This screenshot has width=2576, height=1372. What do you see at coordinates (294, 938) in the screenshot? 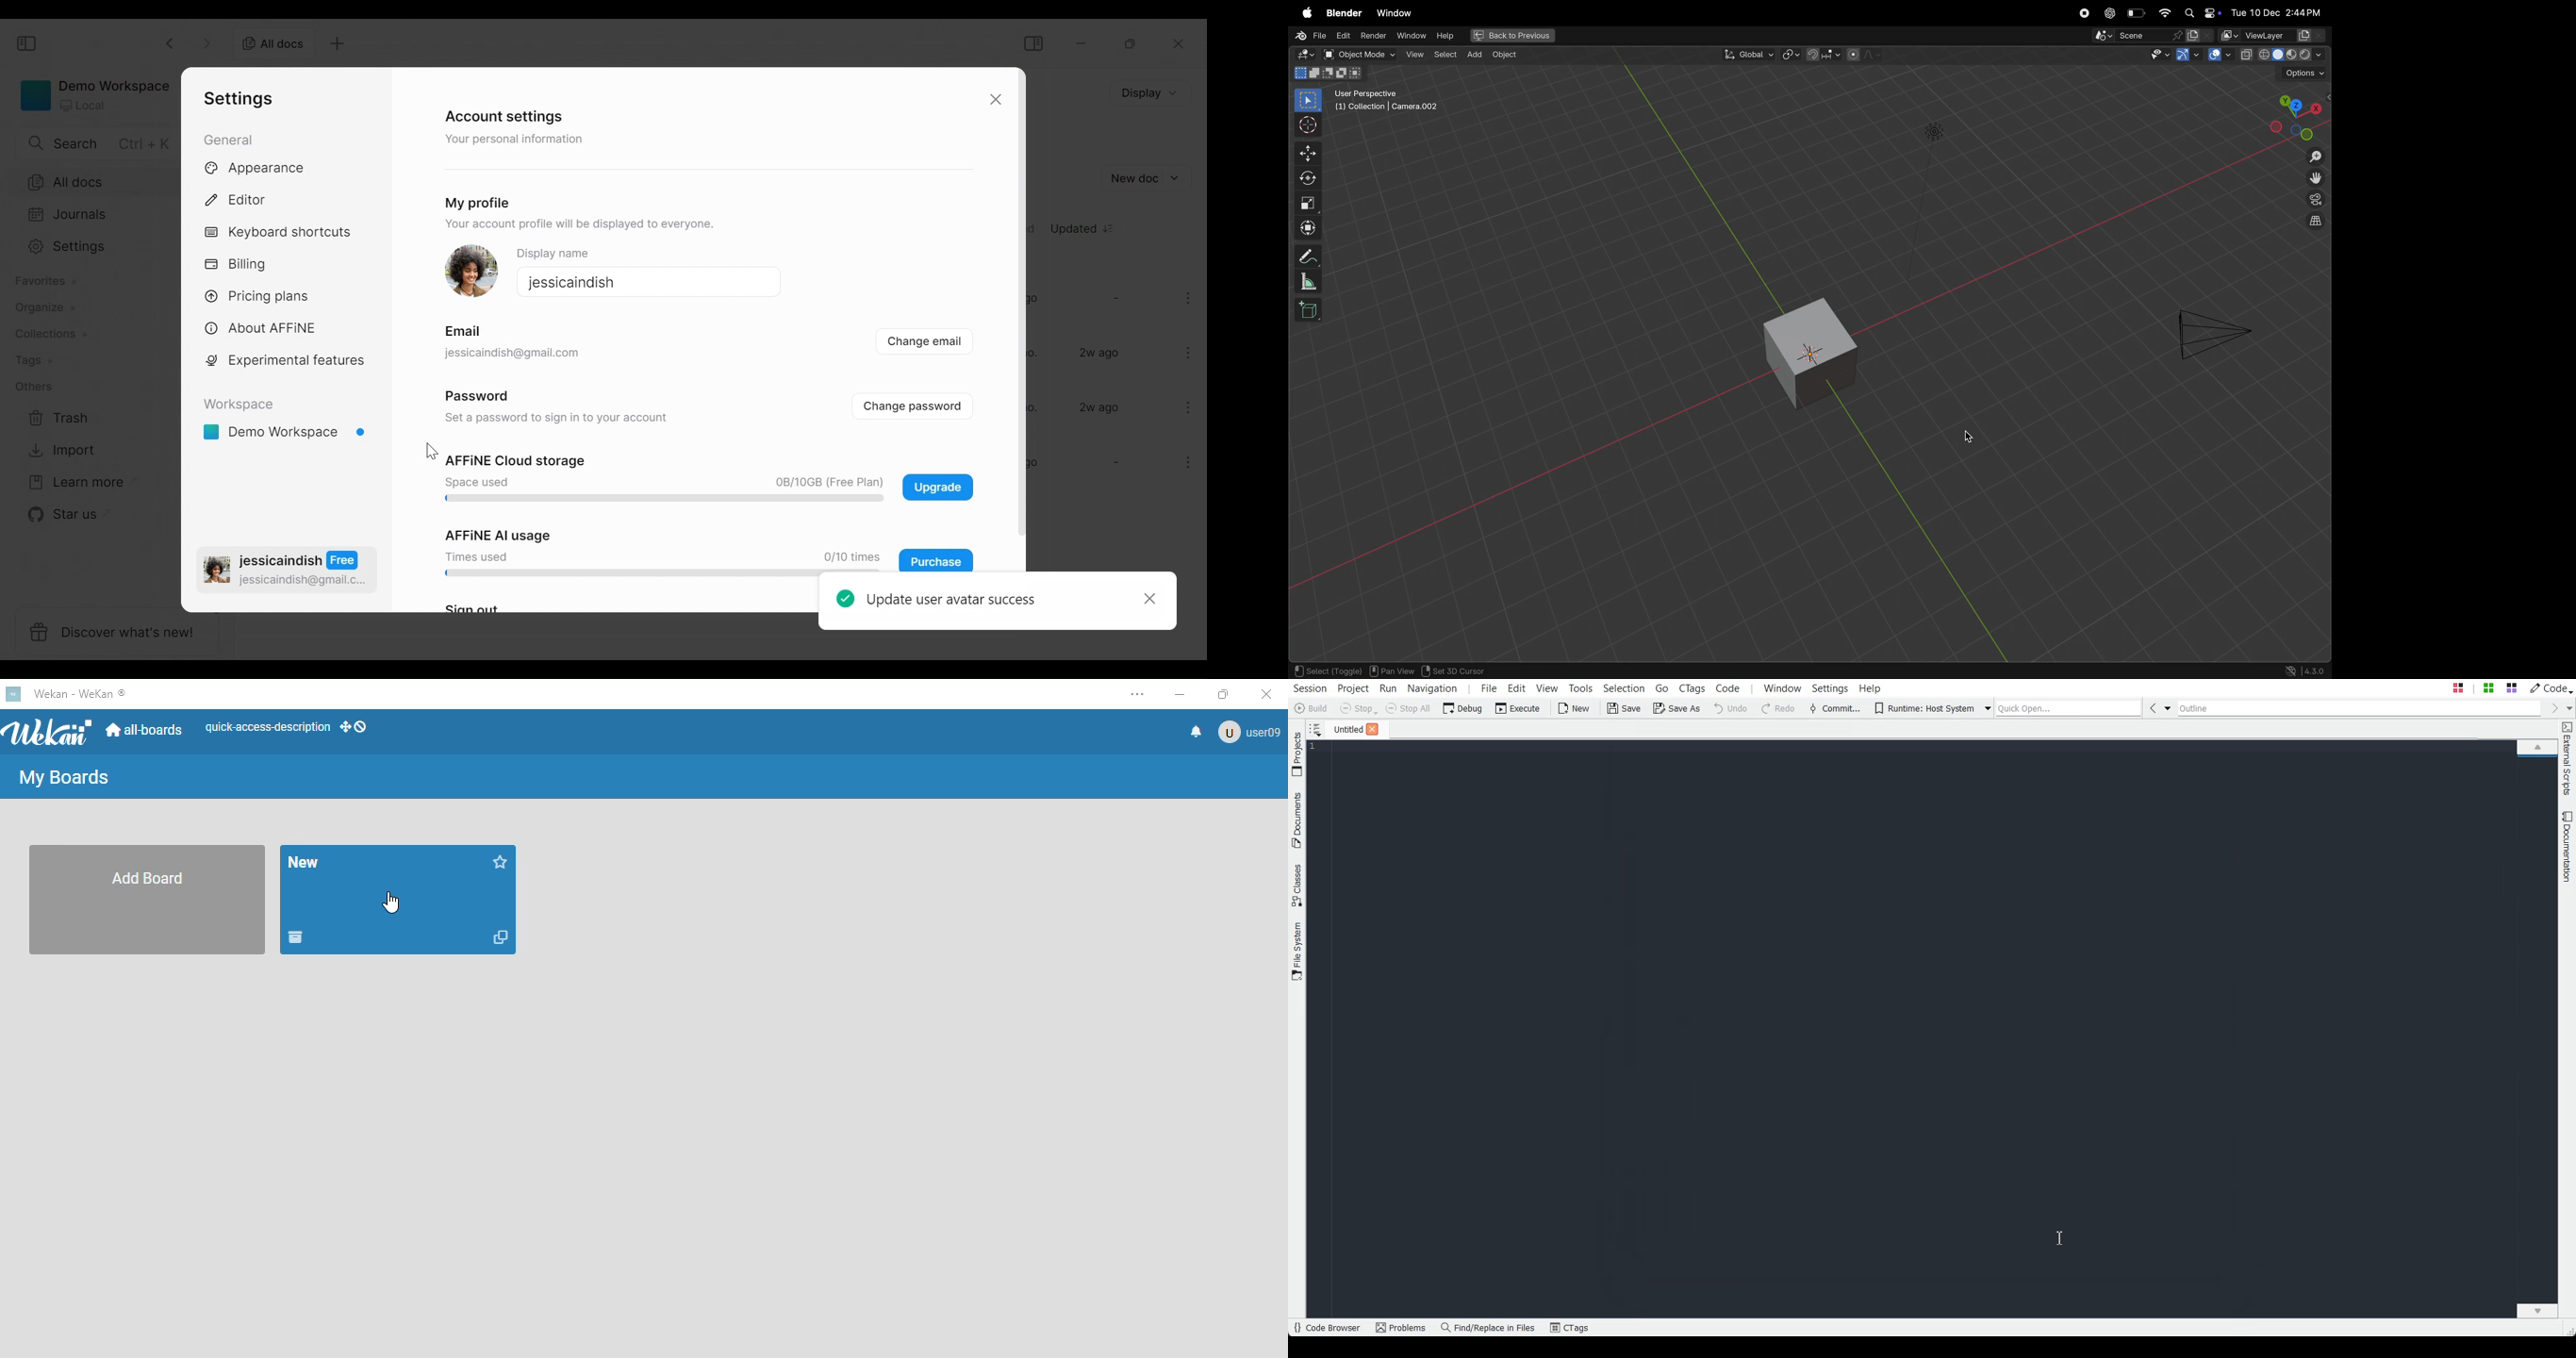
I see `move board to archive` at bounding box center [294, 938].